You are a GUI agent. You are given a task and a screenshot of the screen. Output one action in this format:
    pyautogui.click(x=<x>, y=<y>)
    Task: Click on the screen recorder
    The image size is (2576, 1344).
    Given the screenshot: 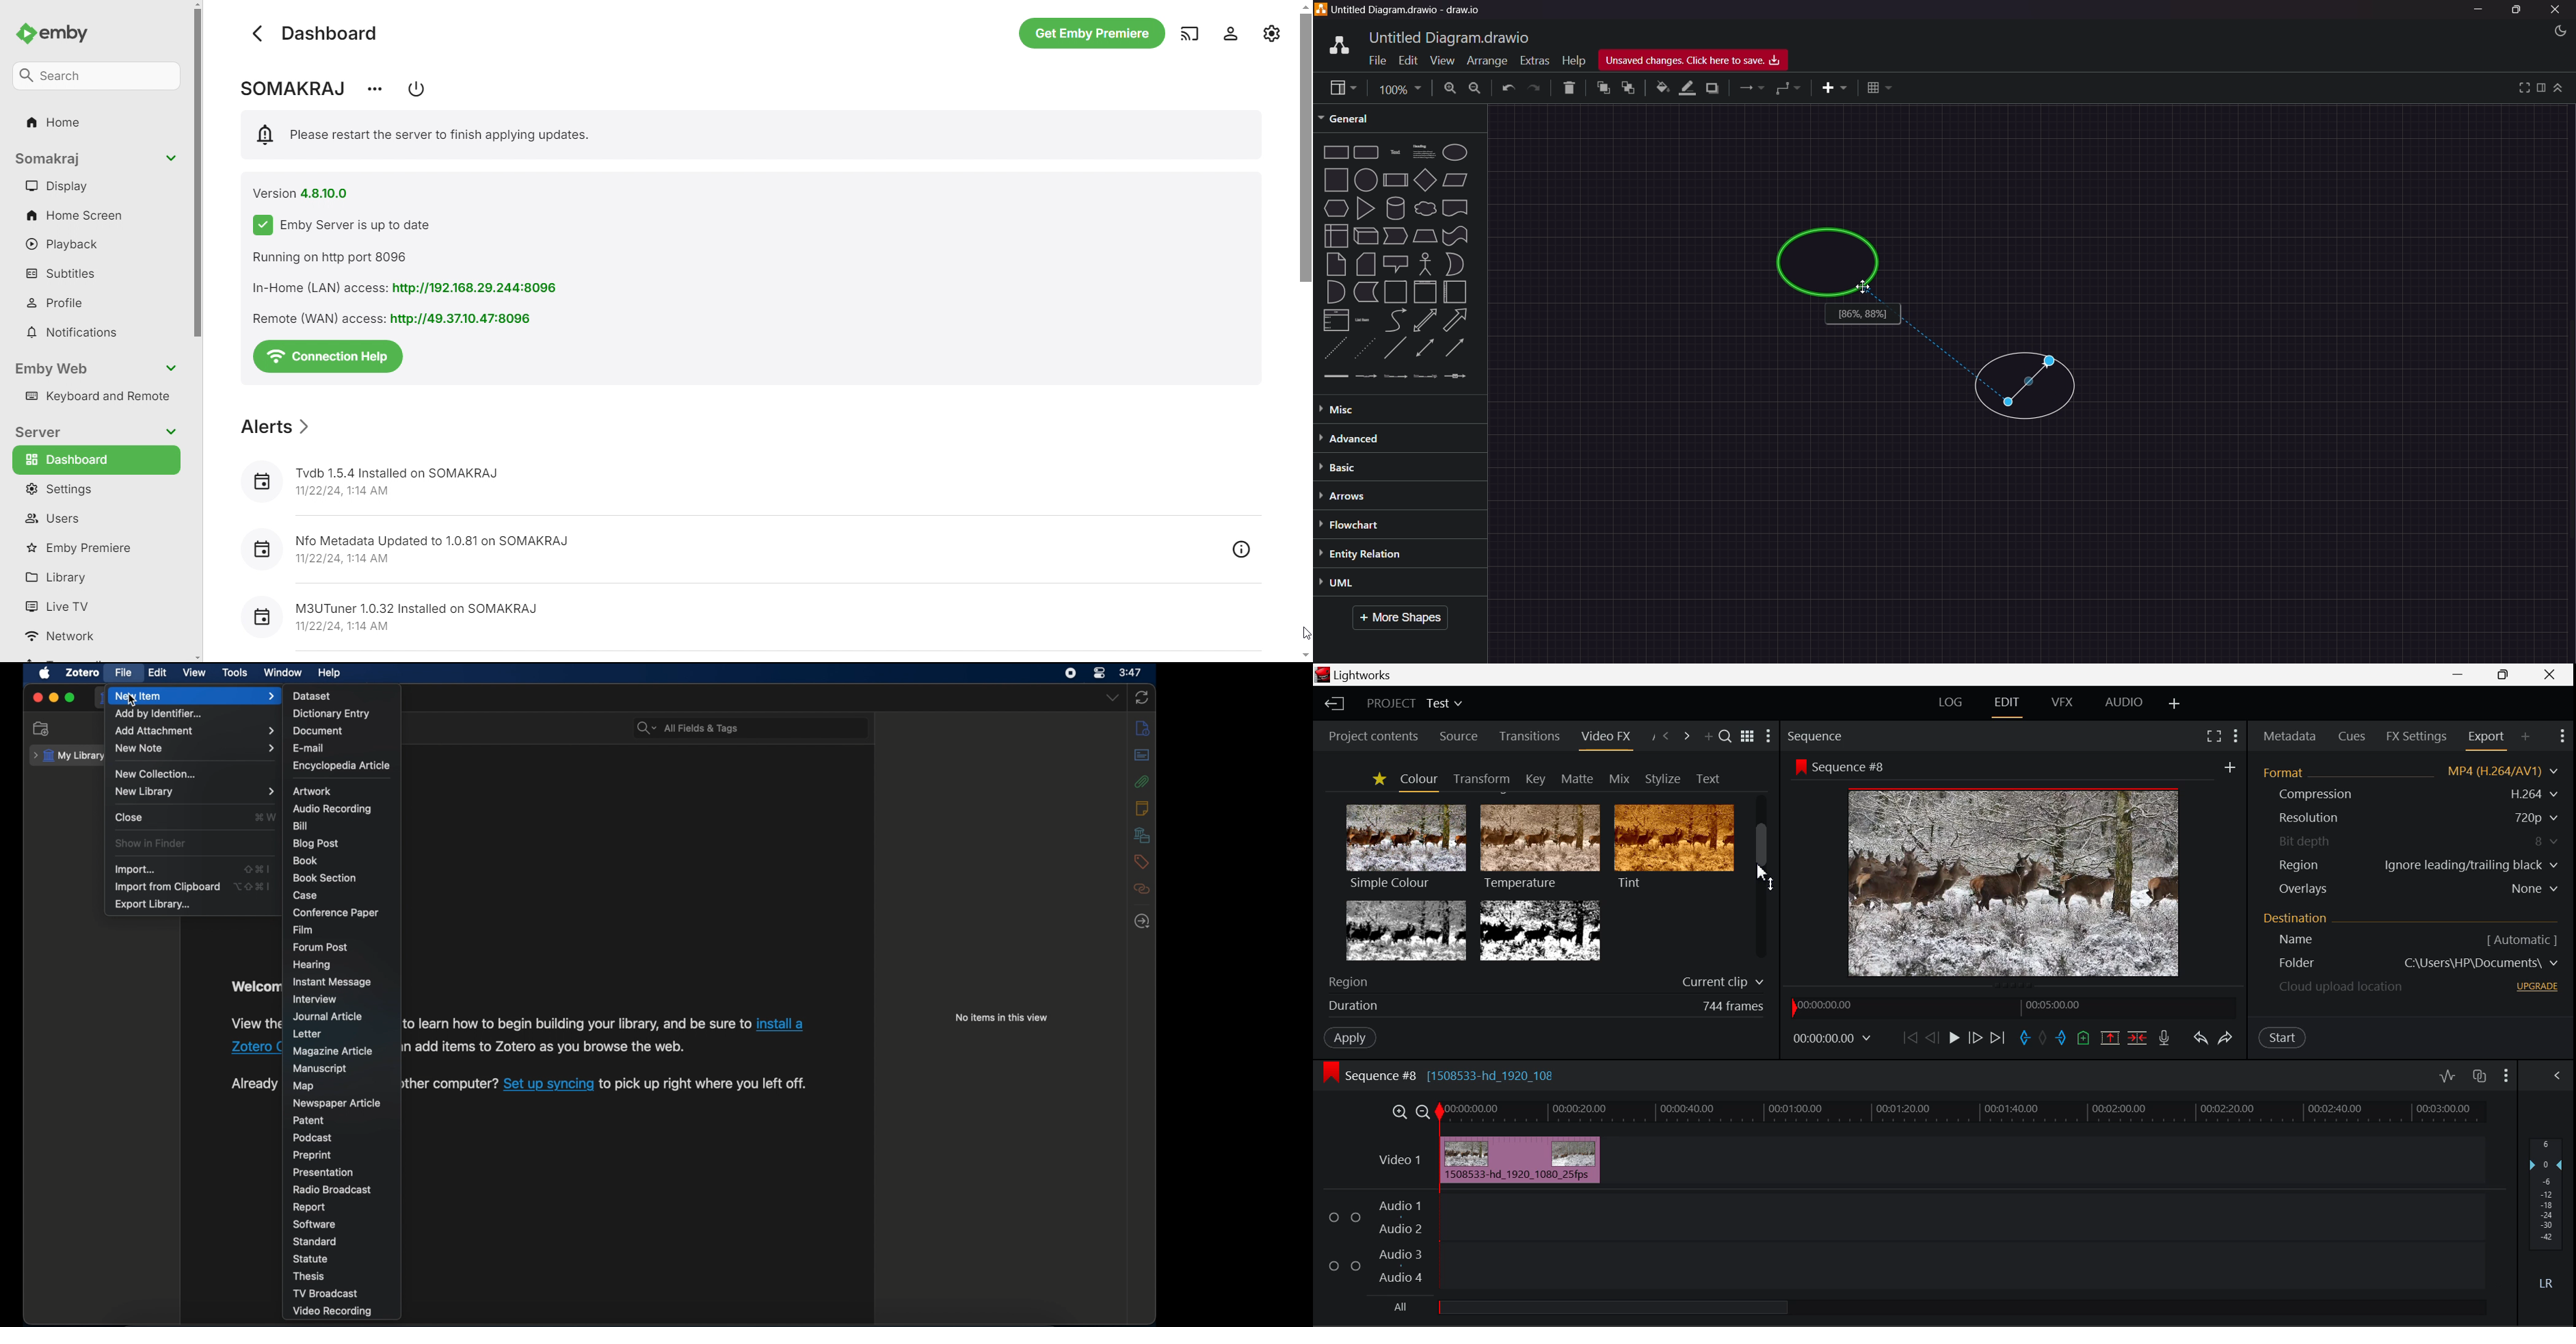 What is the action you would take?
    pyautogui.click(x=1071, y=673)
    